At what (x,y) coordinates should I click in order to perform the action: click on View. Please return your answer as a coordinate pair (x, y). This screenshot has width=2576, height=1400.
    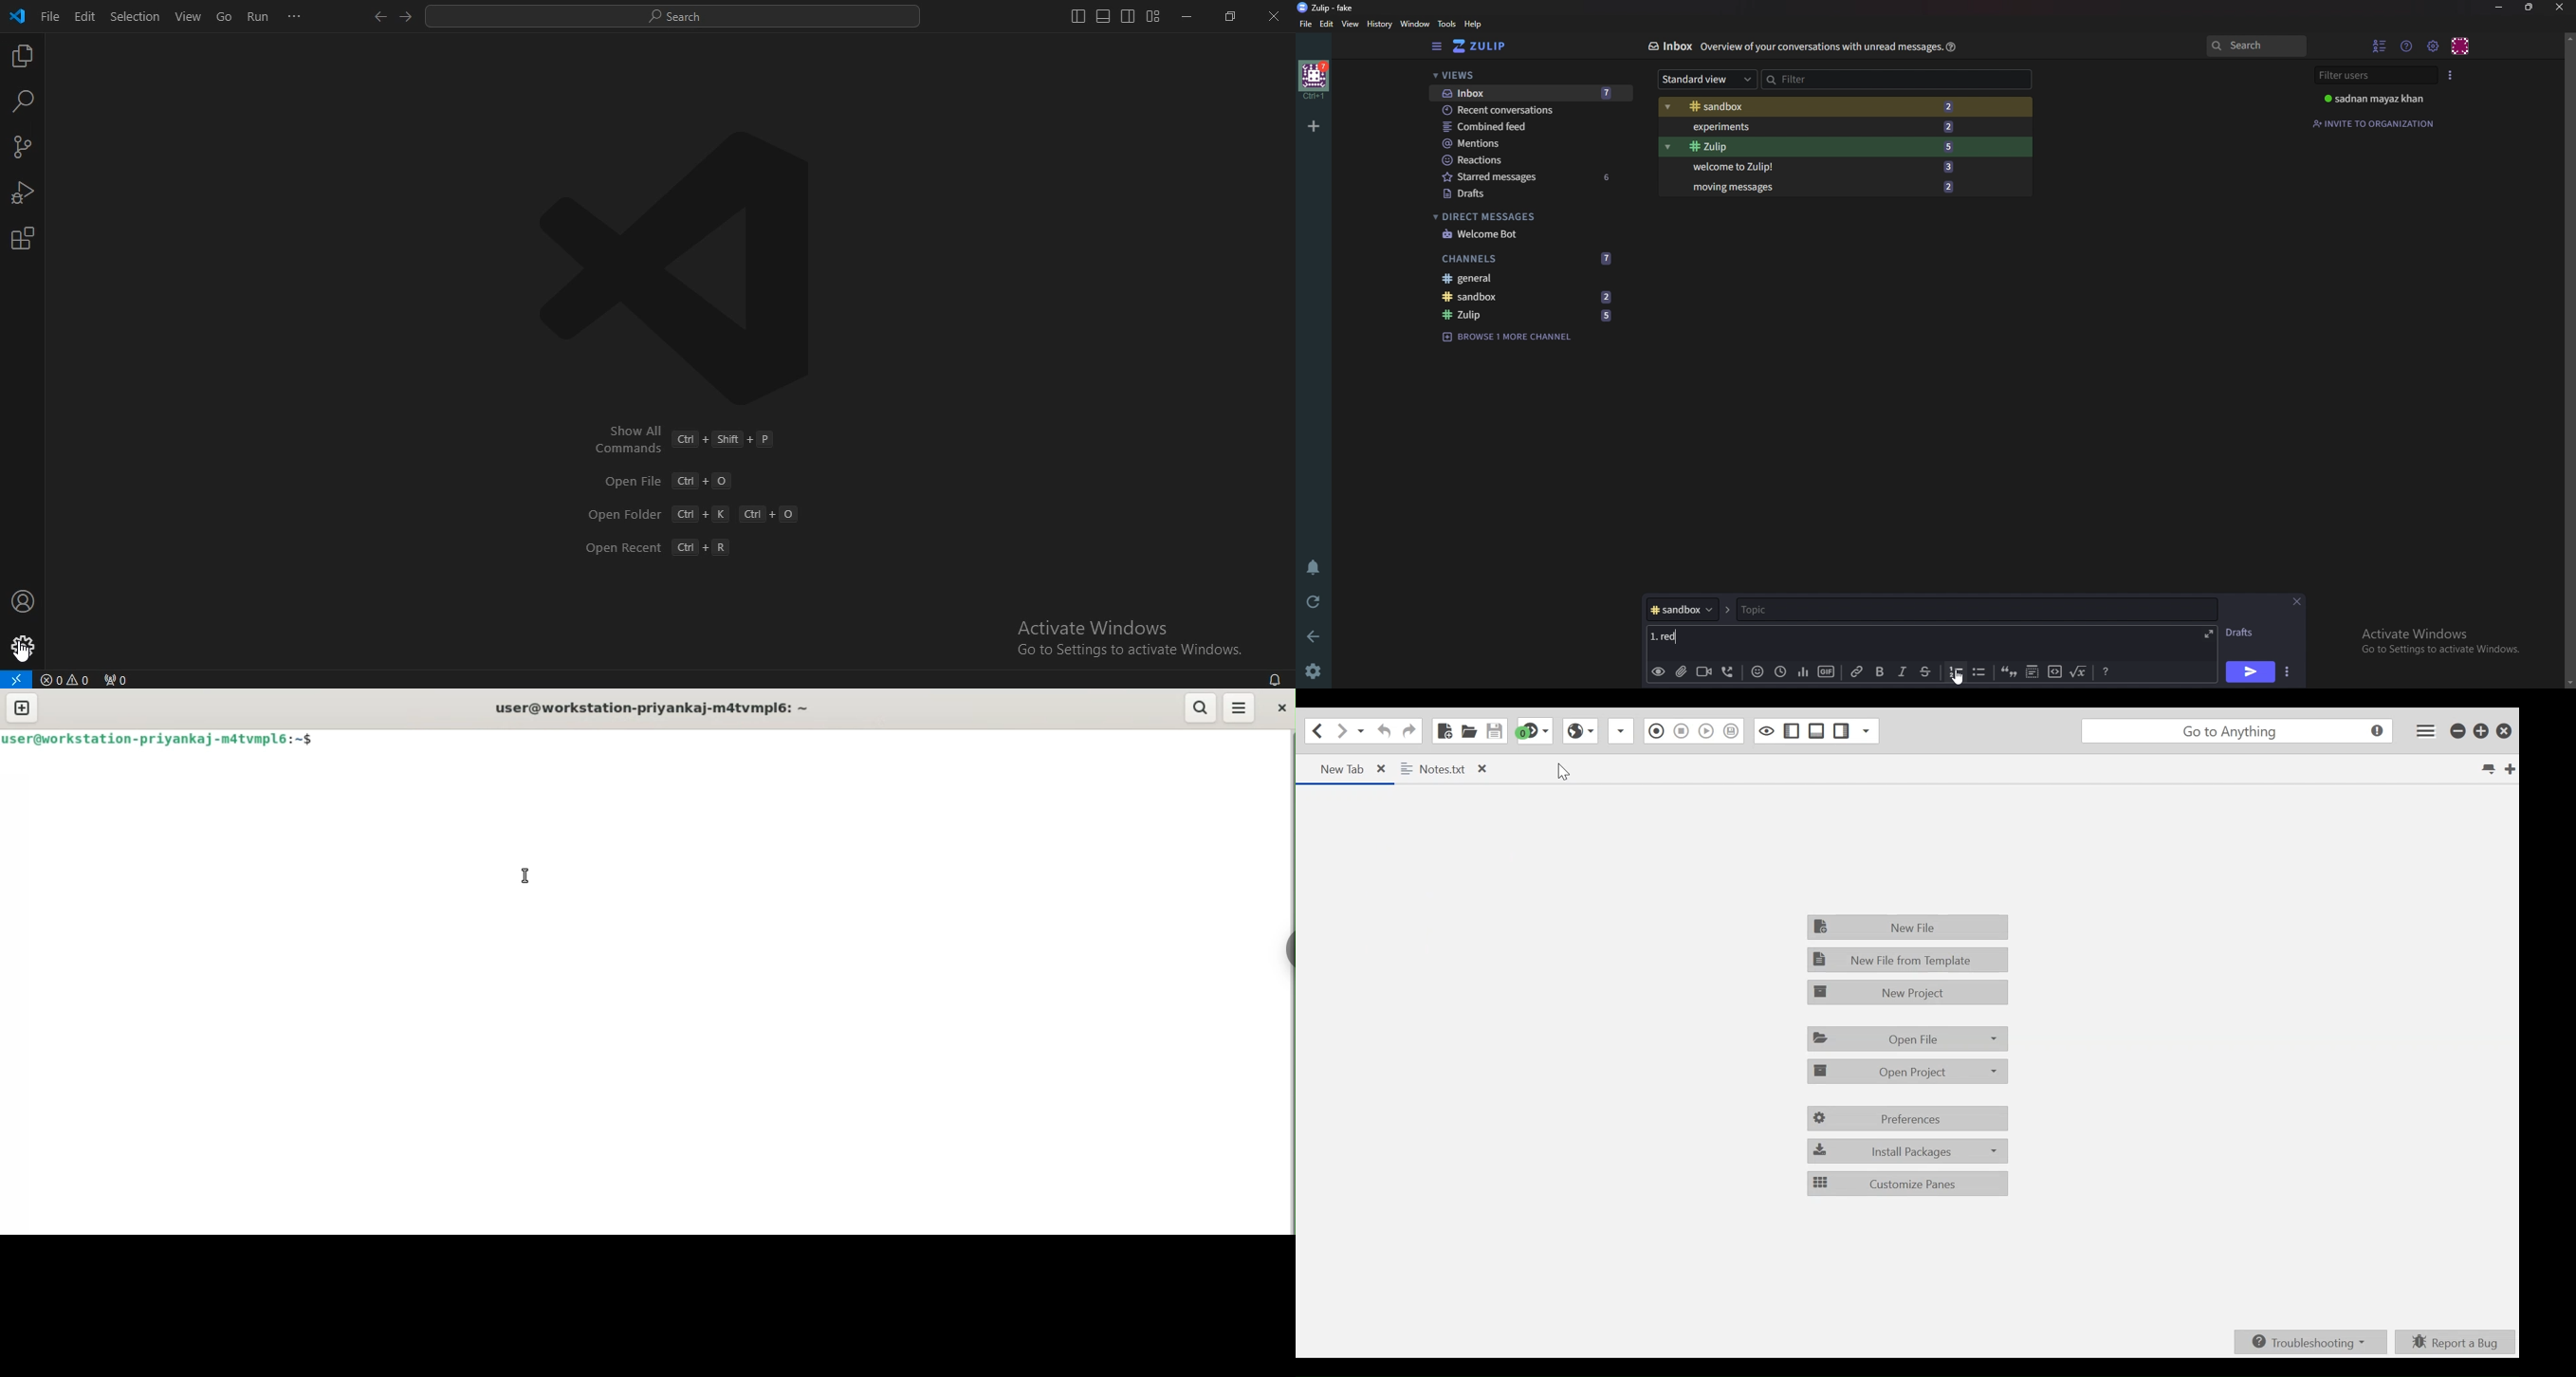
    Looking at the image, I should click on (1351, 25).